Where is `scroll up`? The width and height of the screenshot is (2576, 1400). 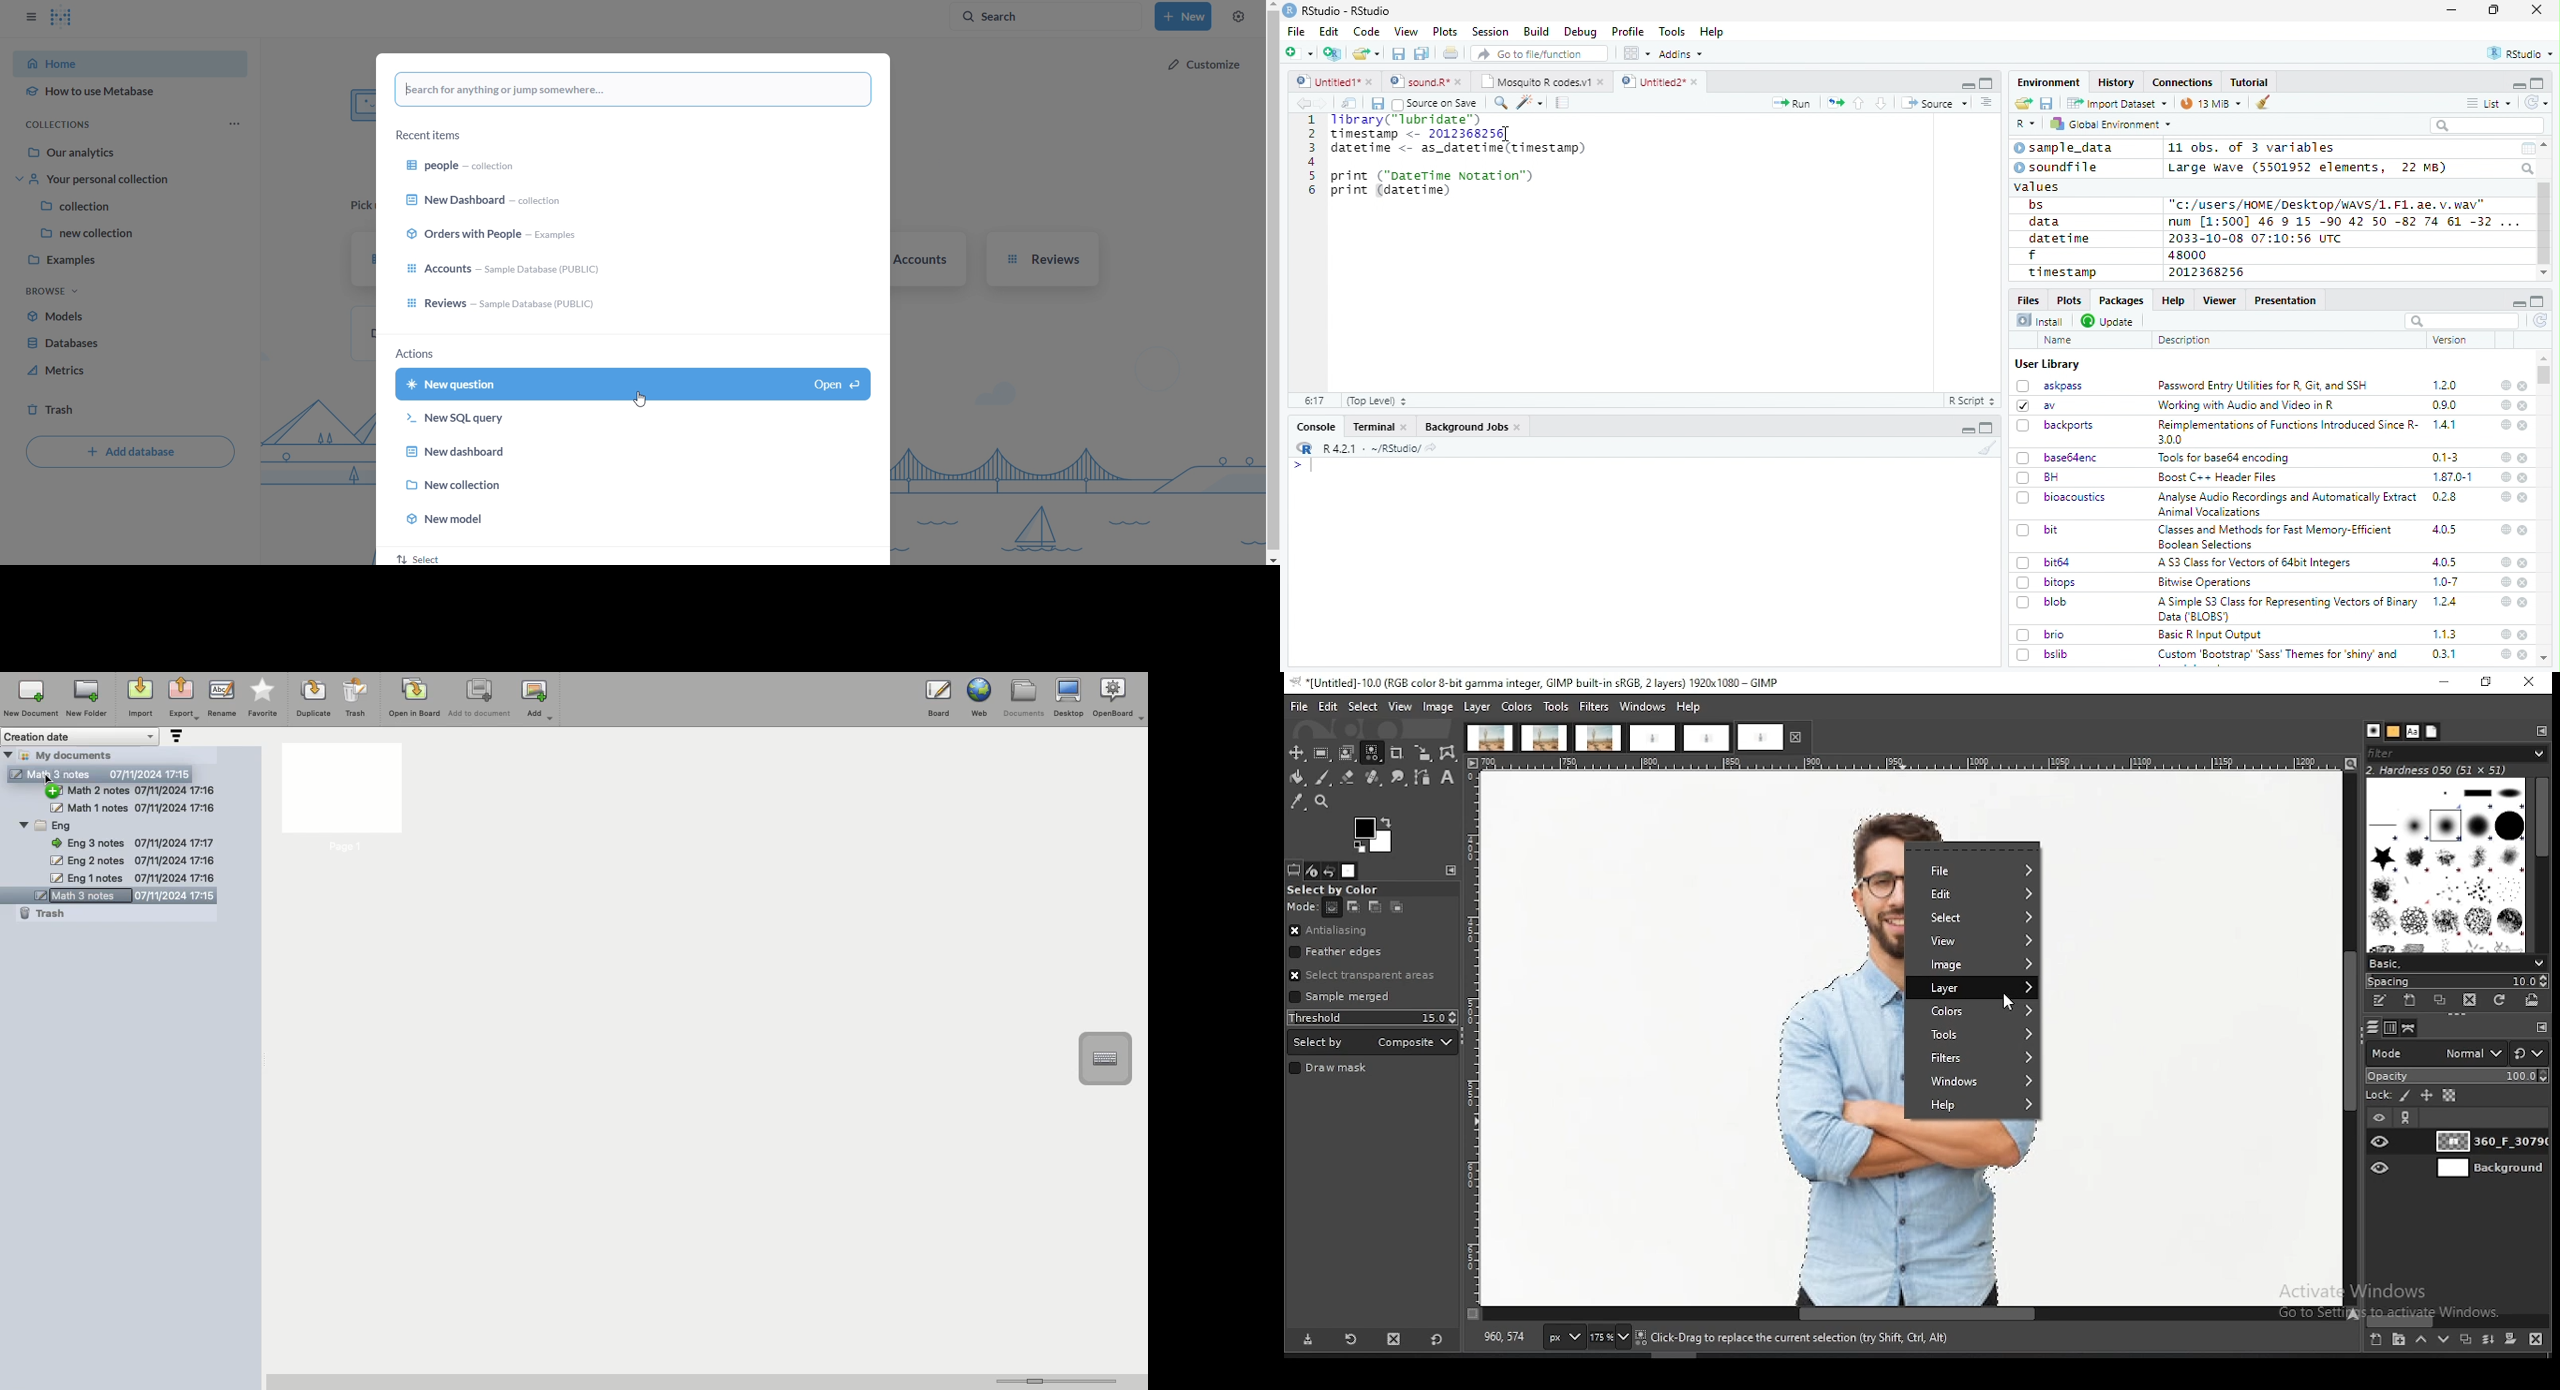 scroll up is located at coordinates (2546, 145).